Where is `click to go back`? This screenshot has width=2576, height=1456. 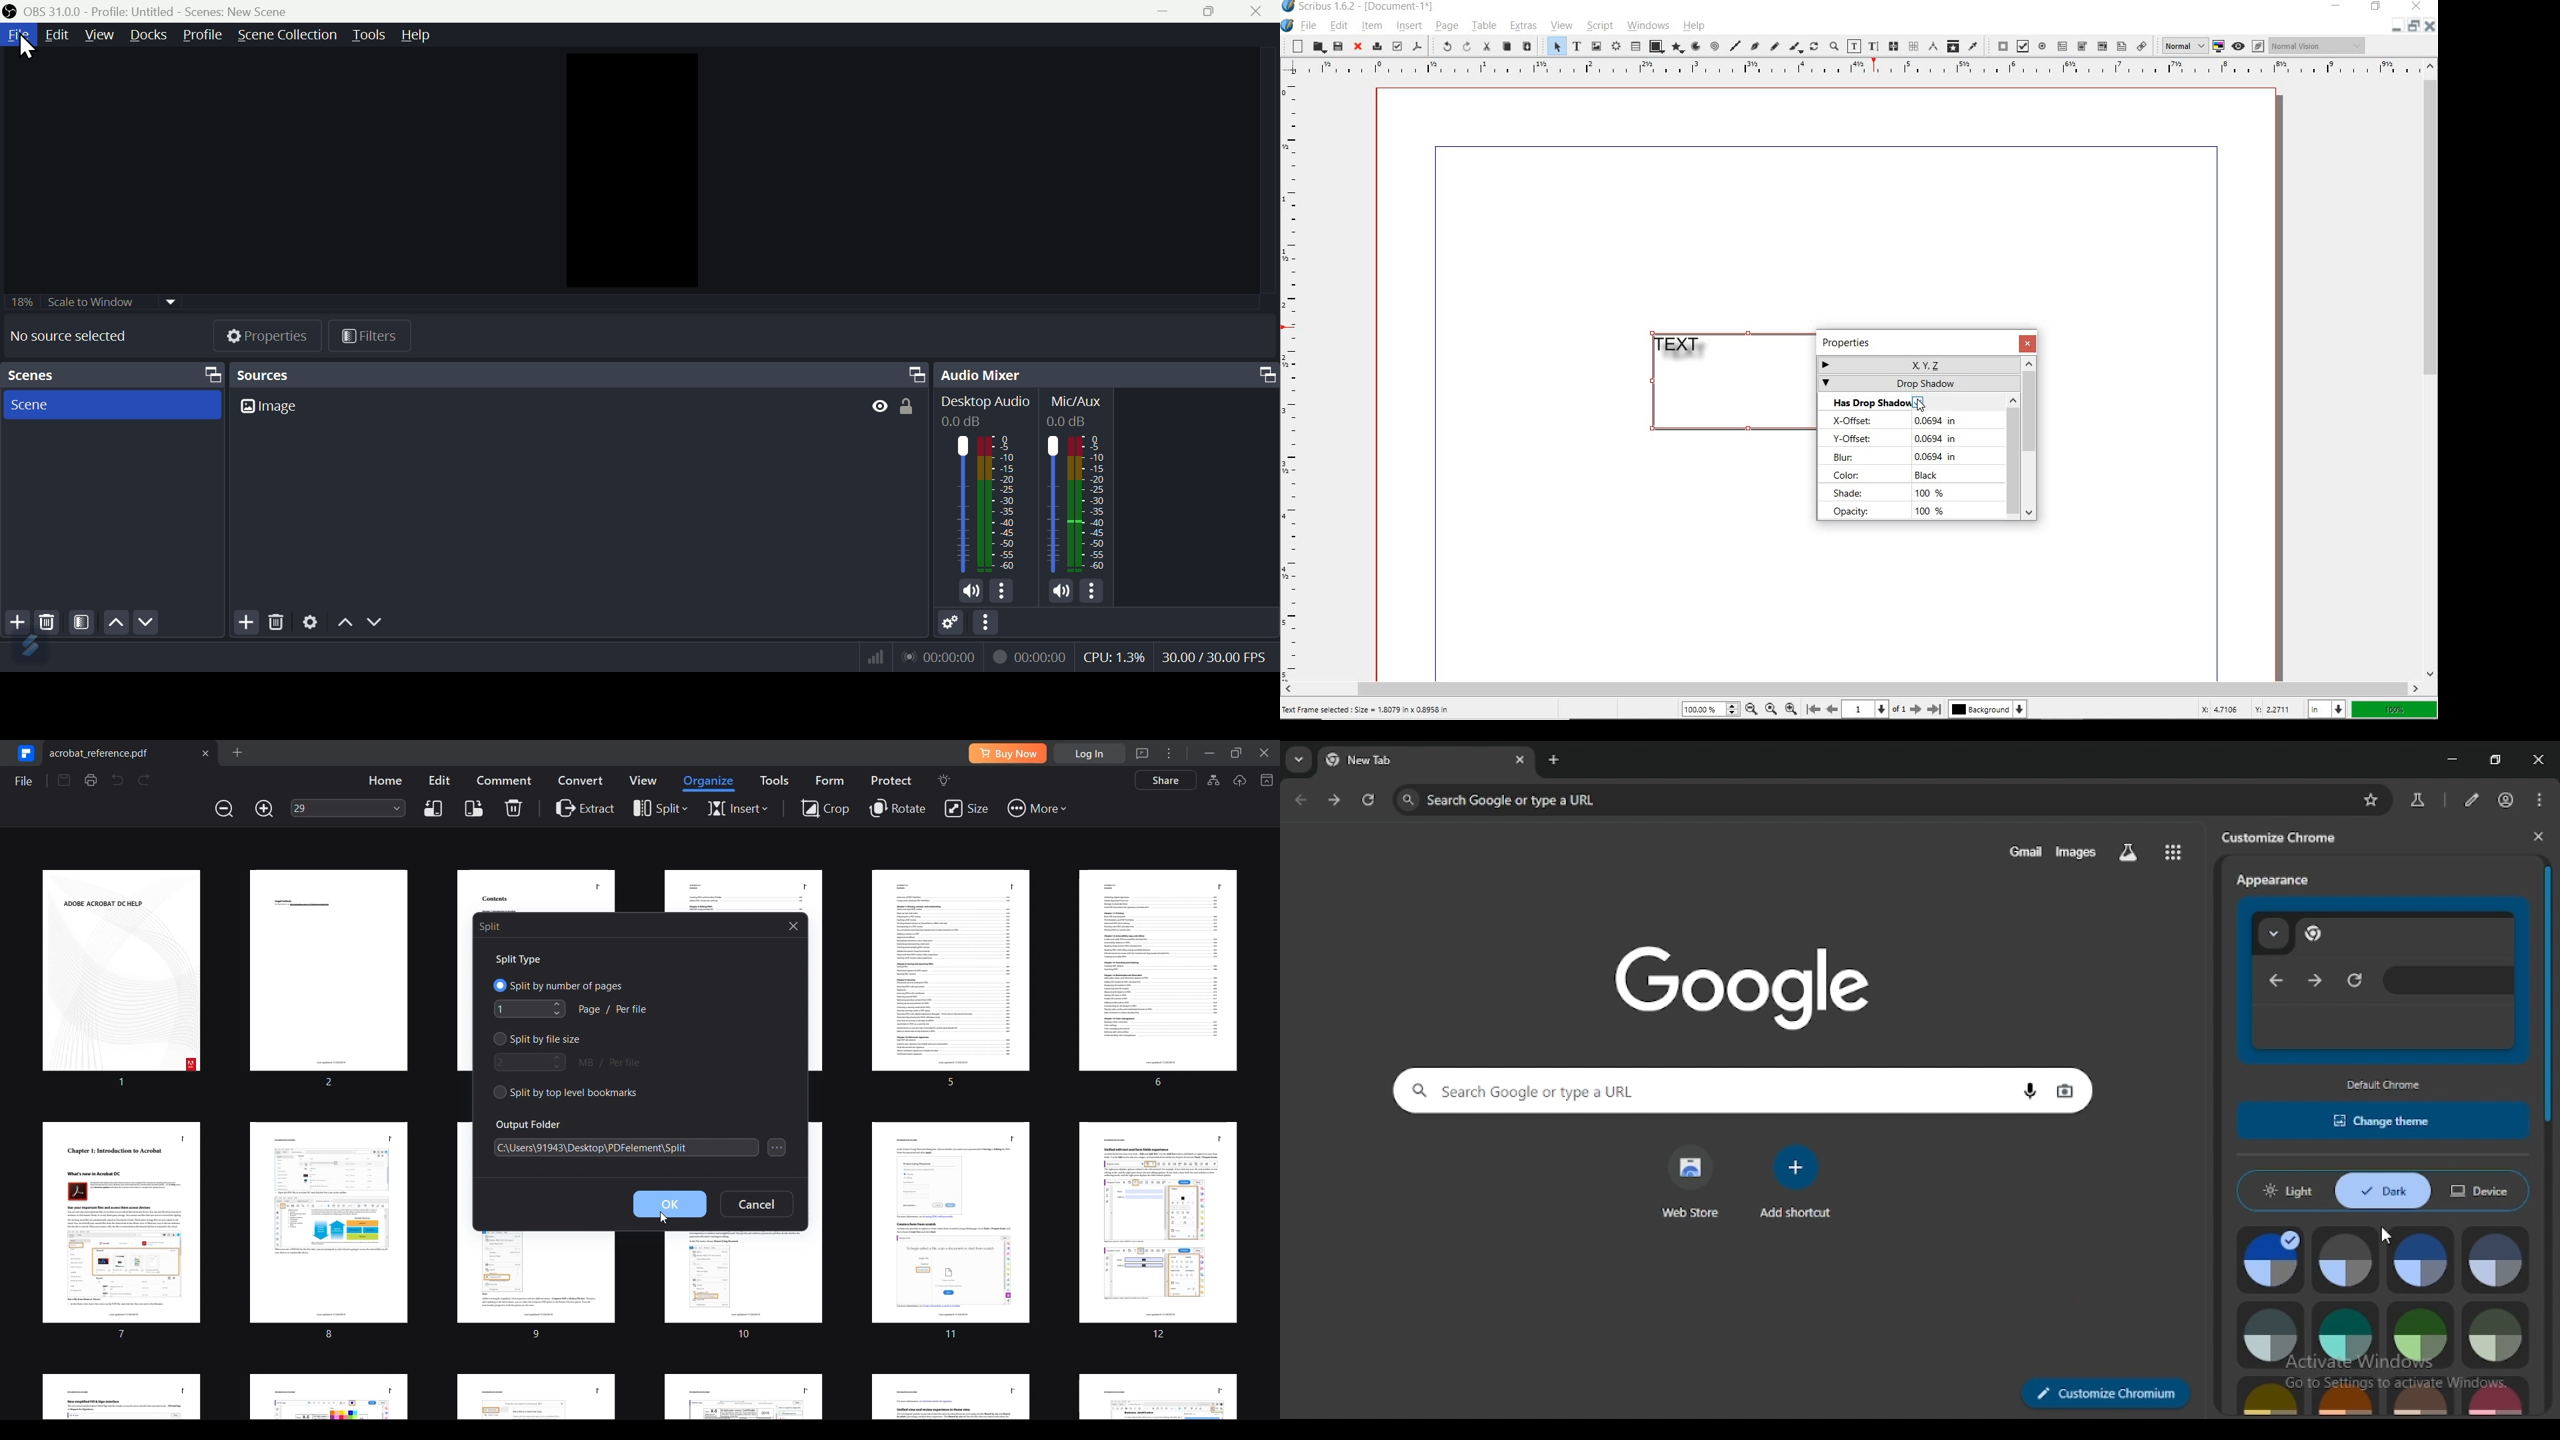 click to go back is located at coordinates (1300, 801).